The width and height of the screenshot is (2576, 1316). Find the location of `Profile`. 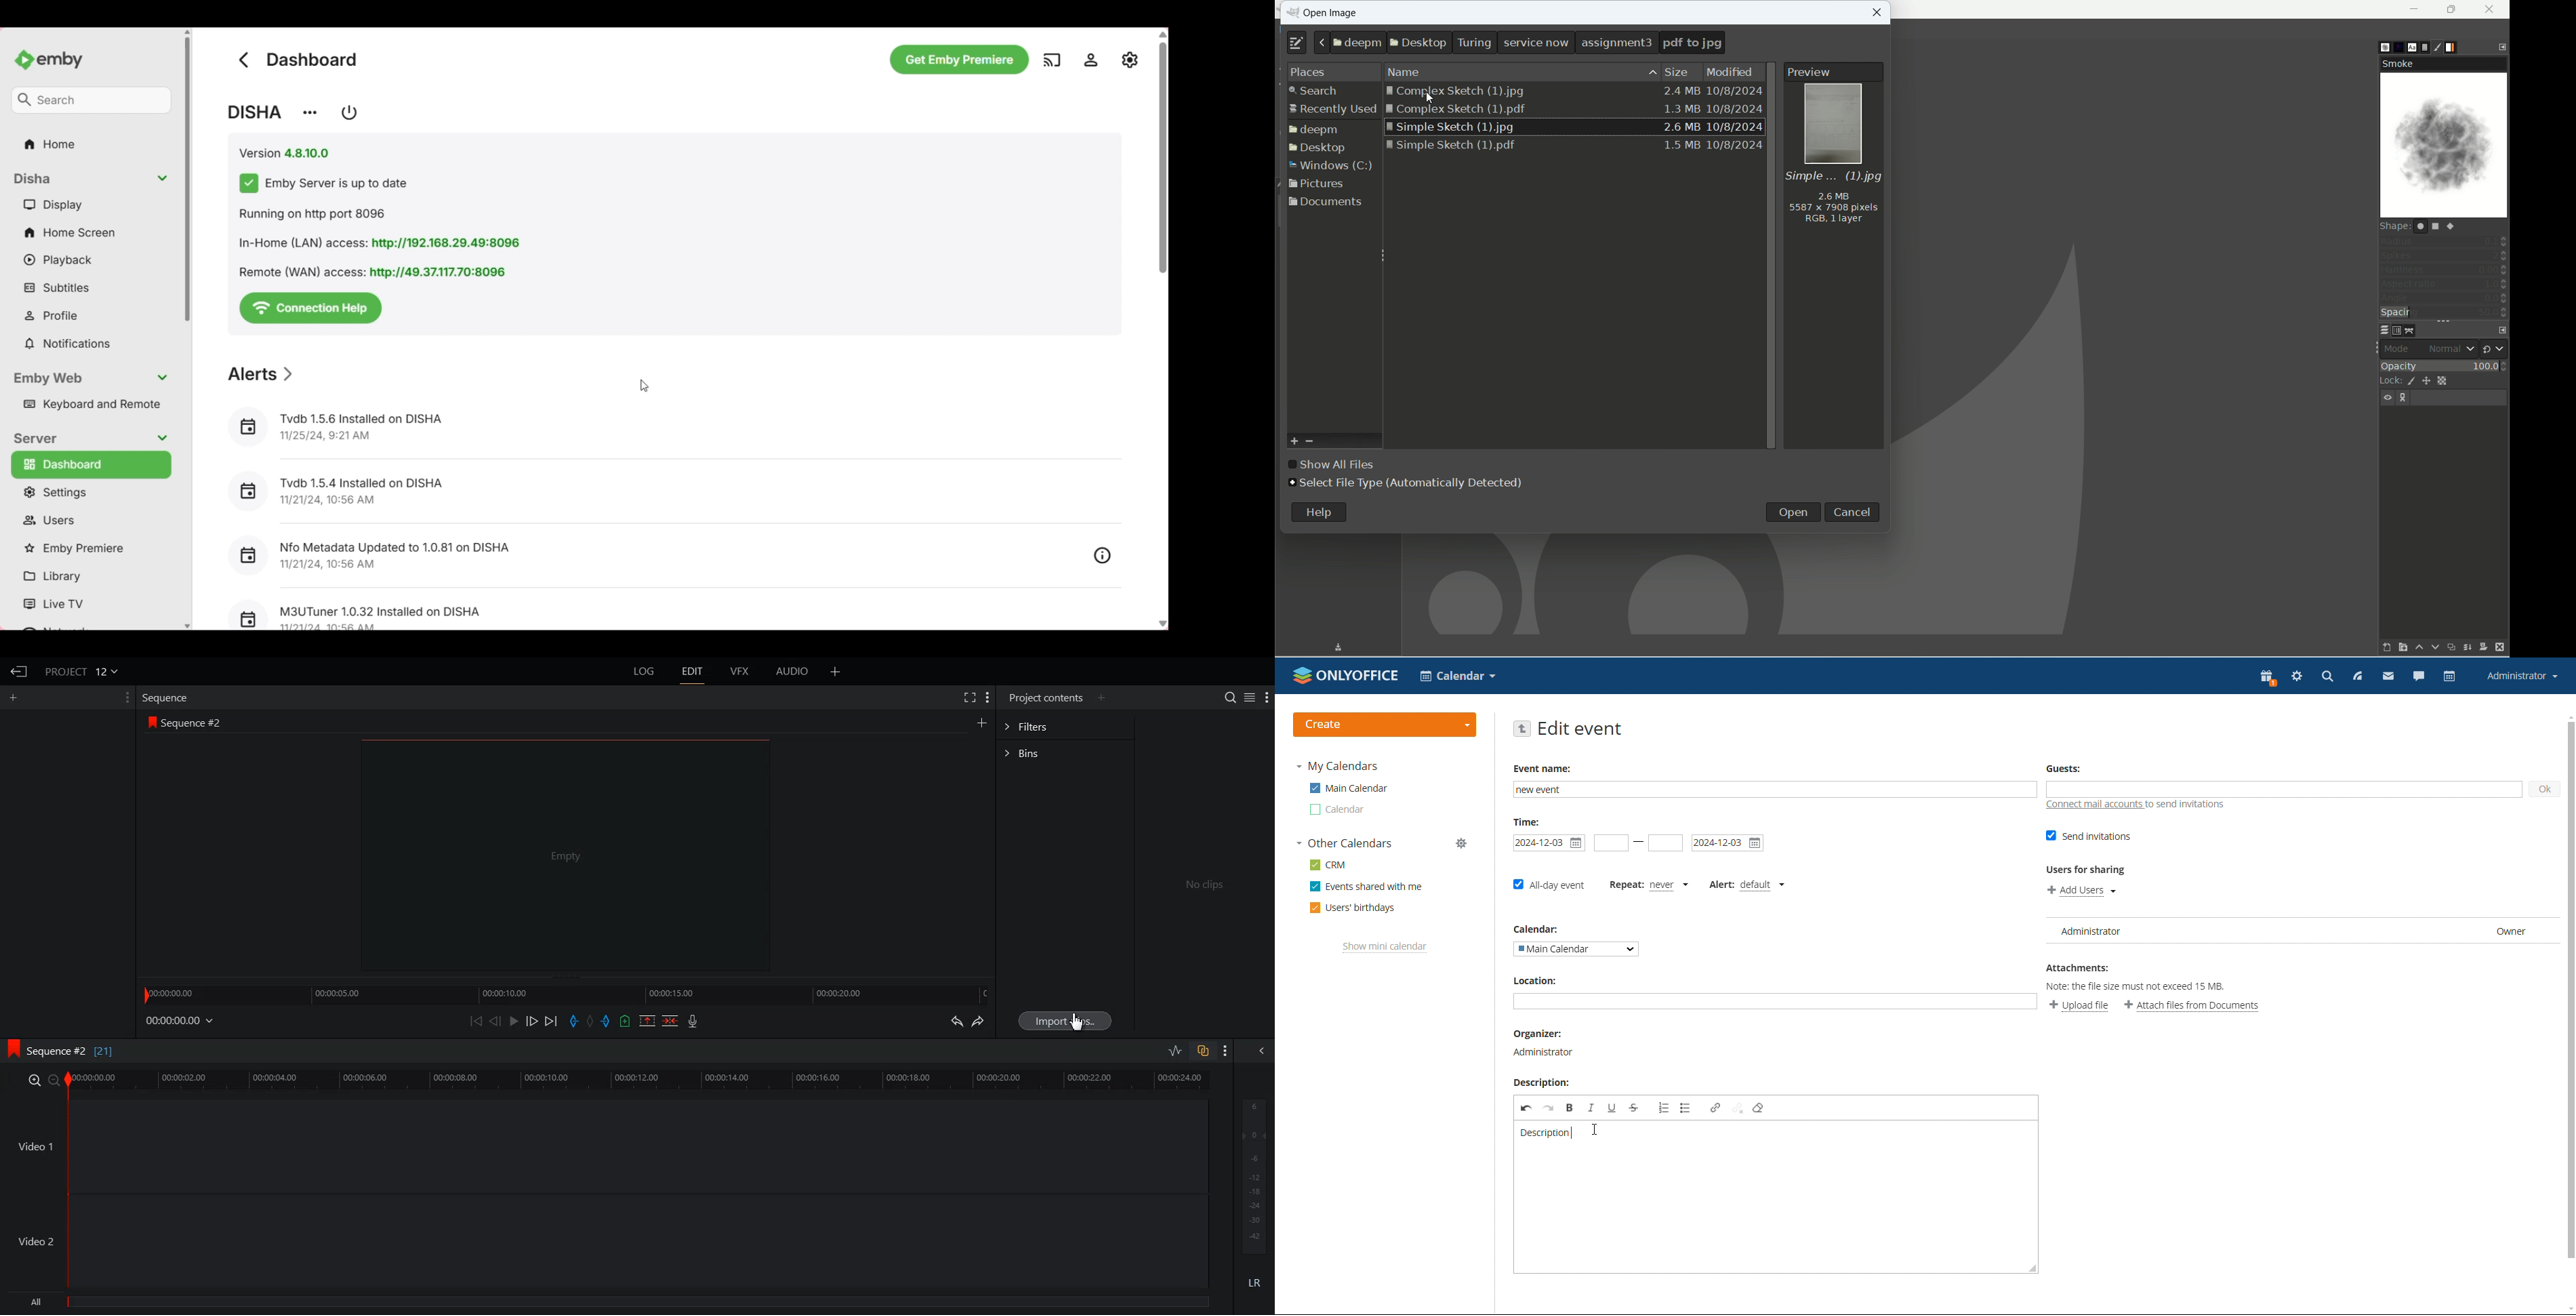

Profile is located at coordinates (92, 315).